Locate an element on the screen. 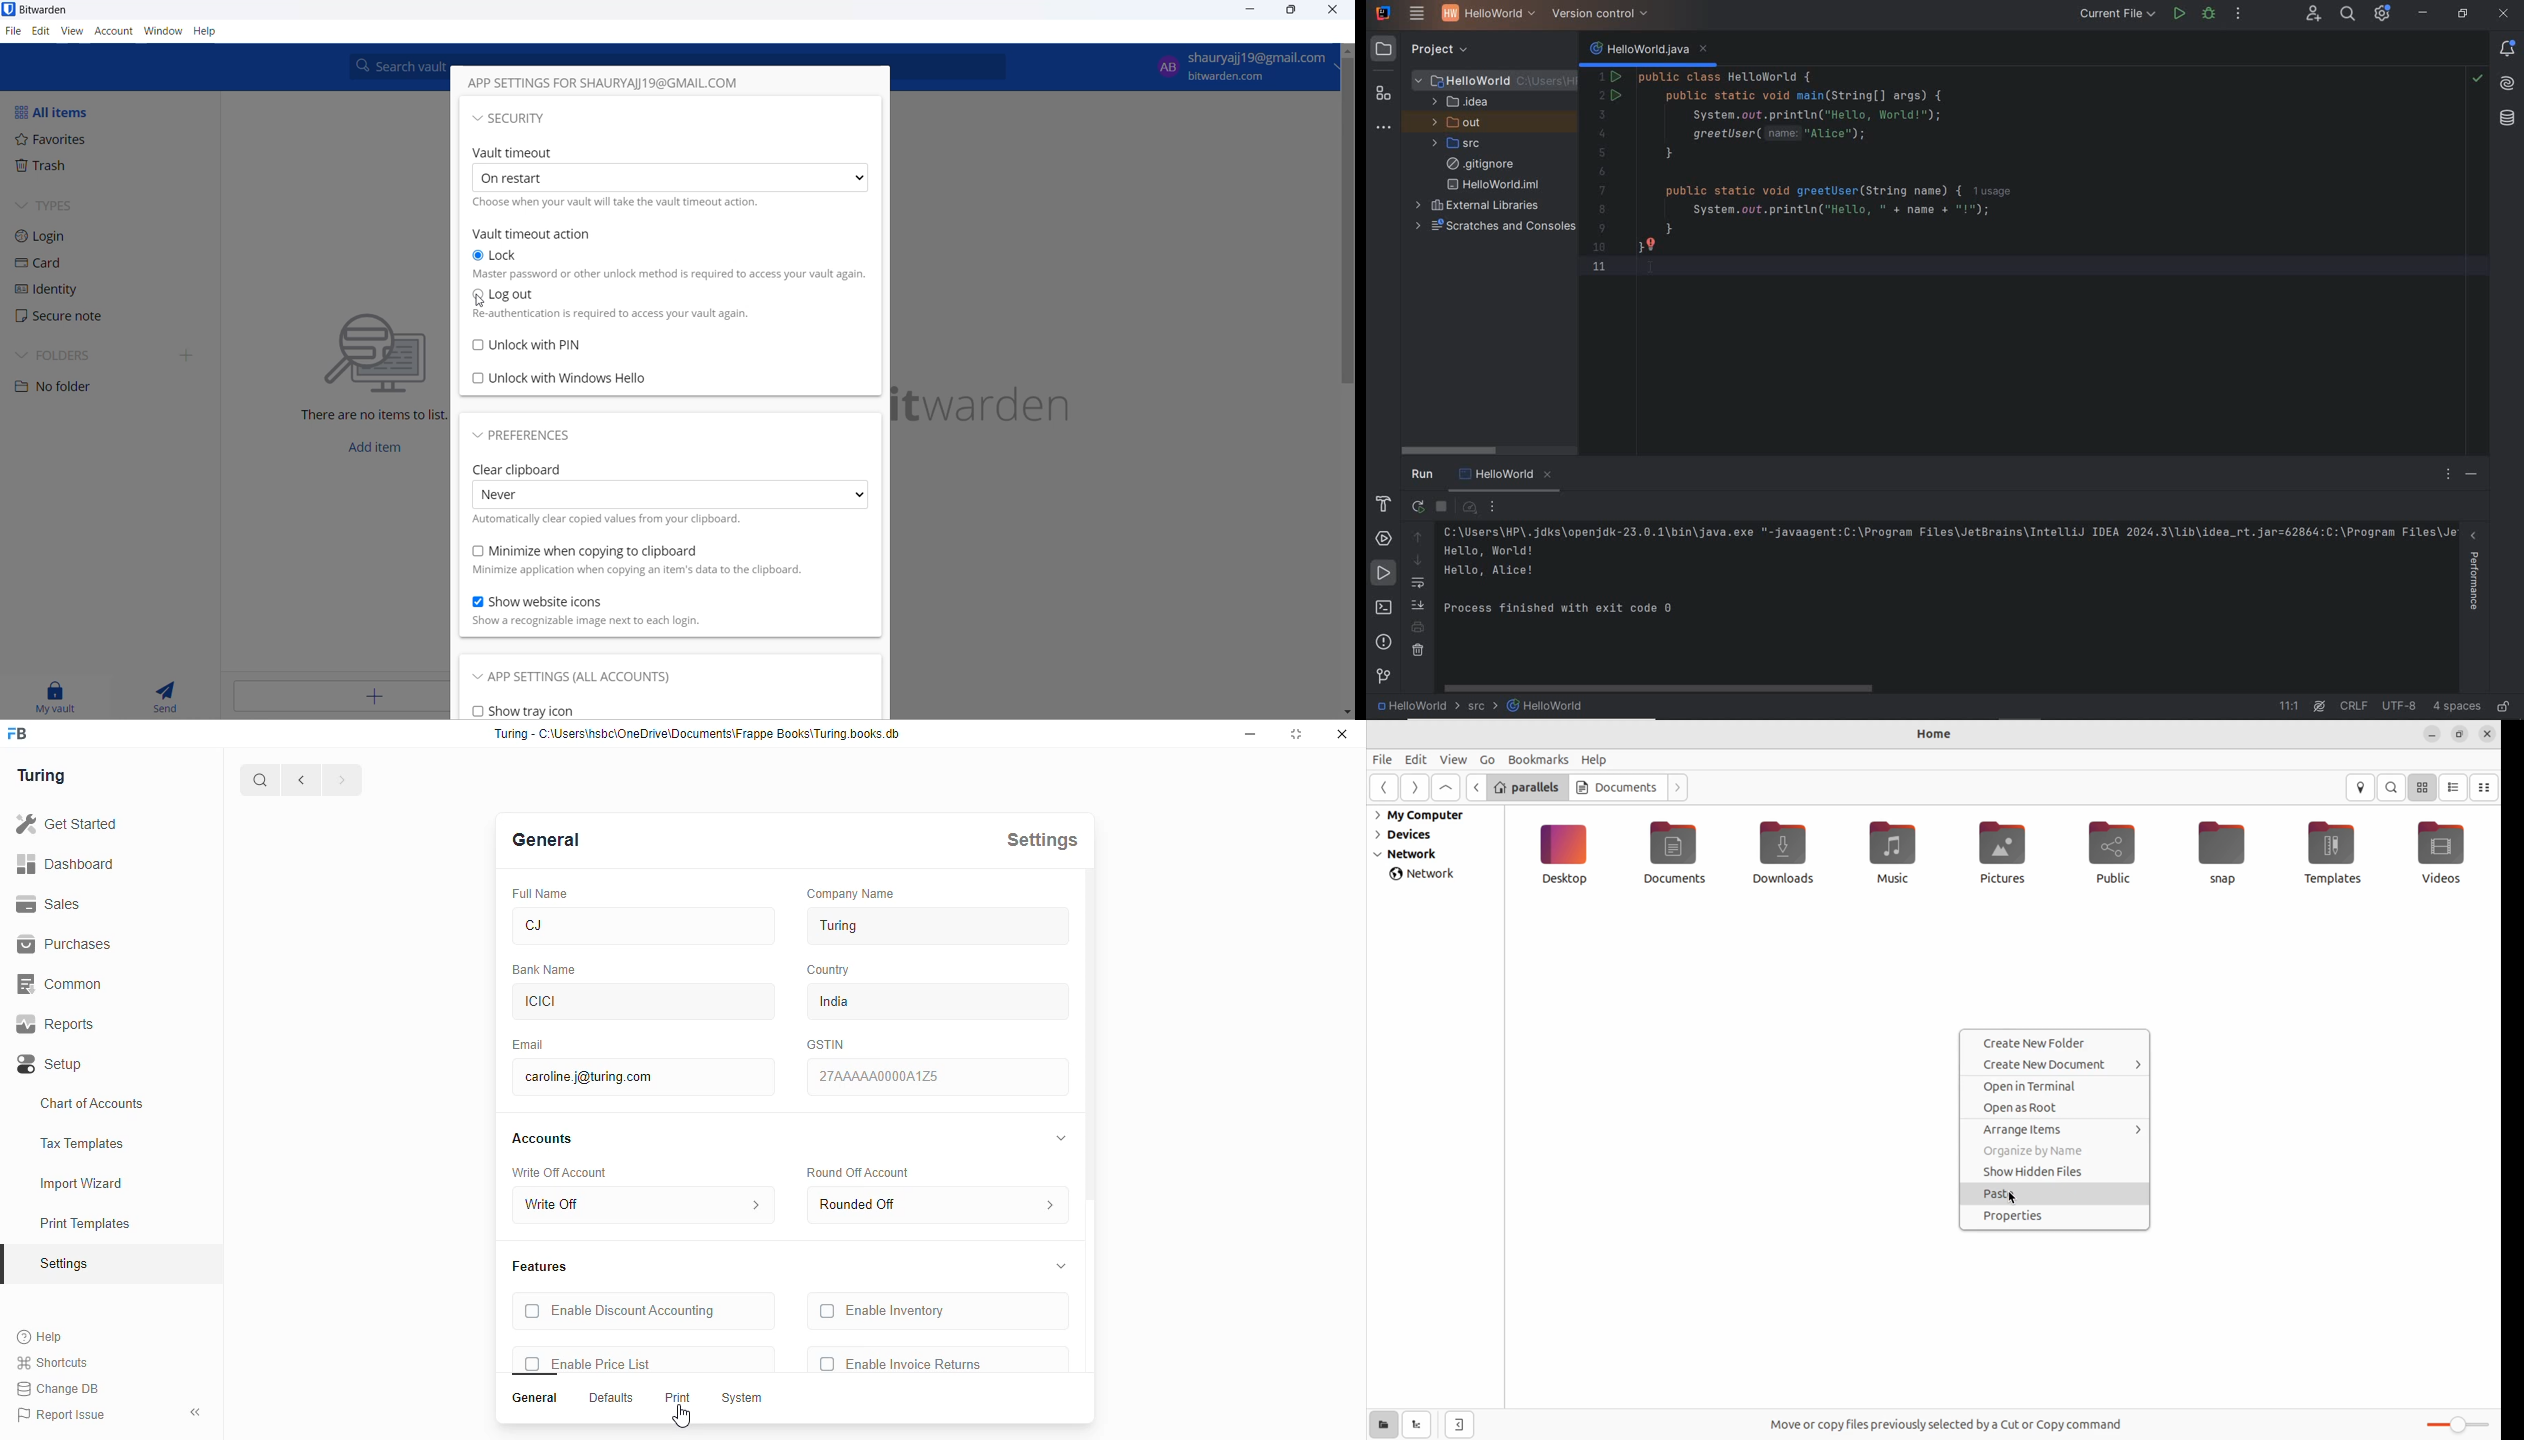 Image resolution: width=2548 pixels, height=1456 pixels. CJ is located at coordinates (642, 924).